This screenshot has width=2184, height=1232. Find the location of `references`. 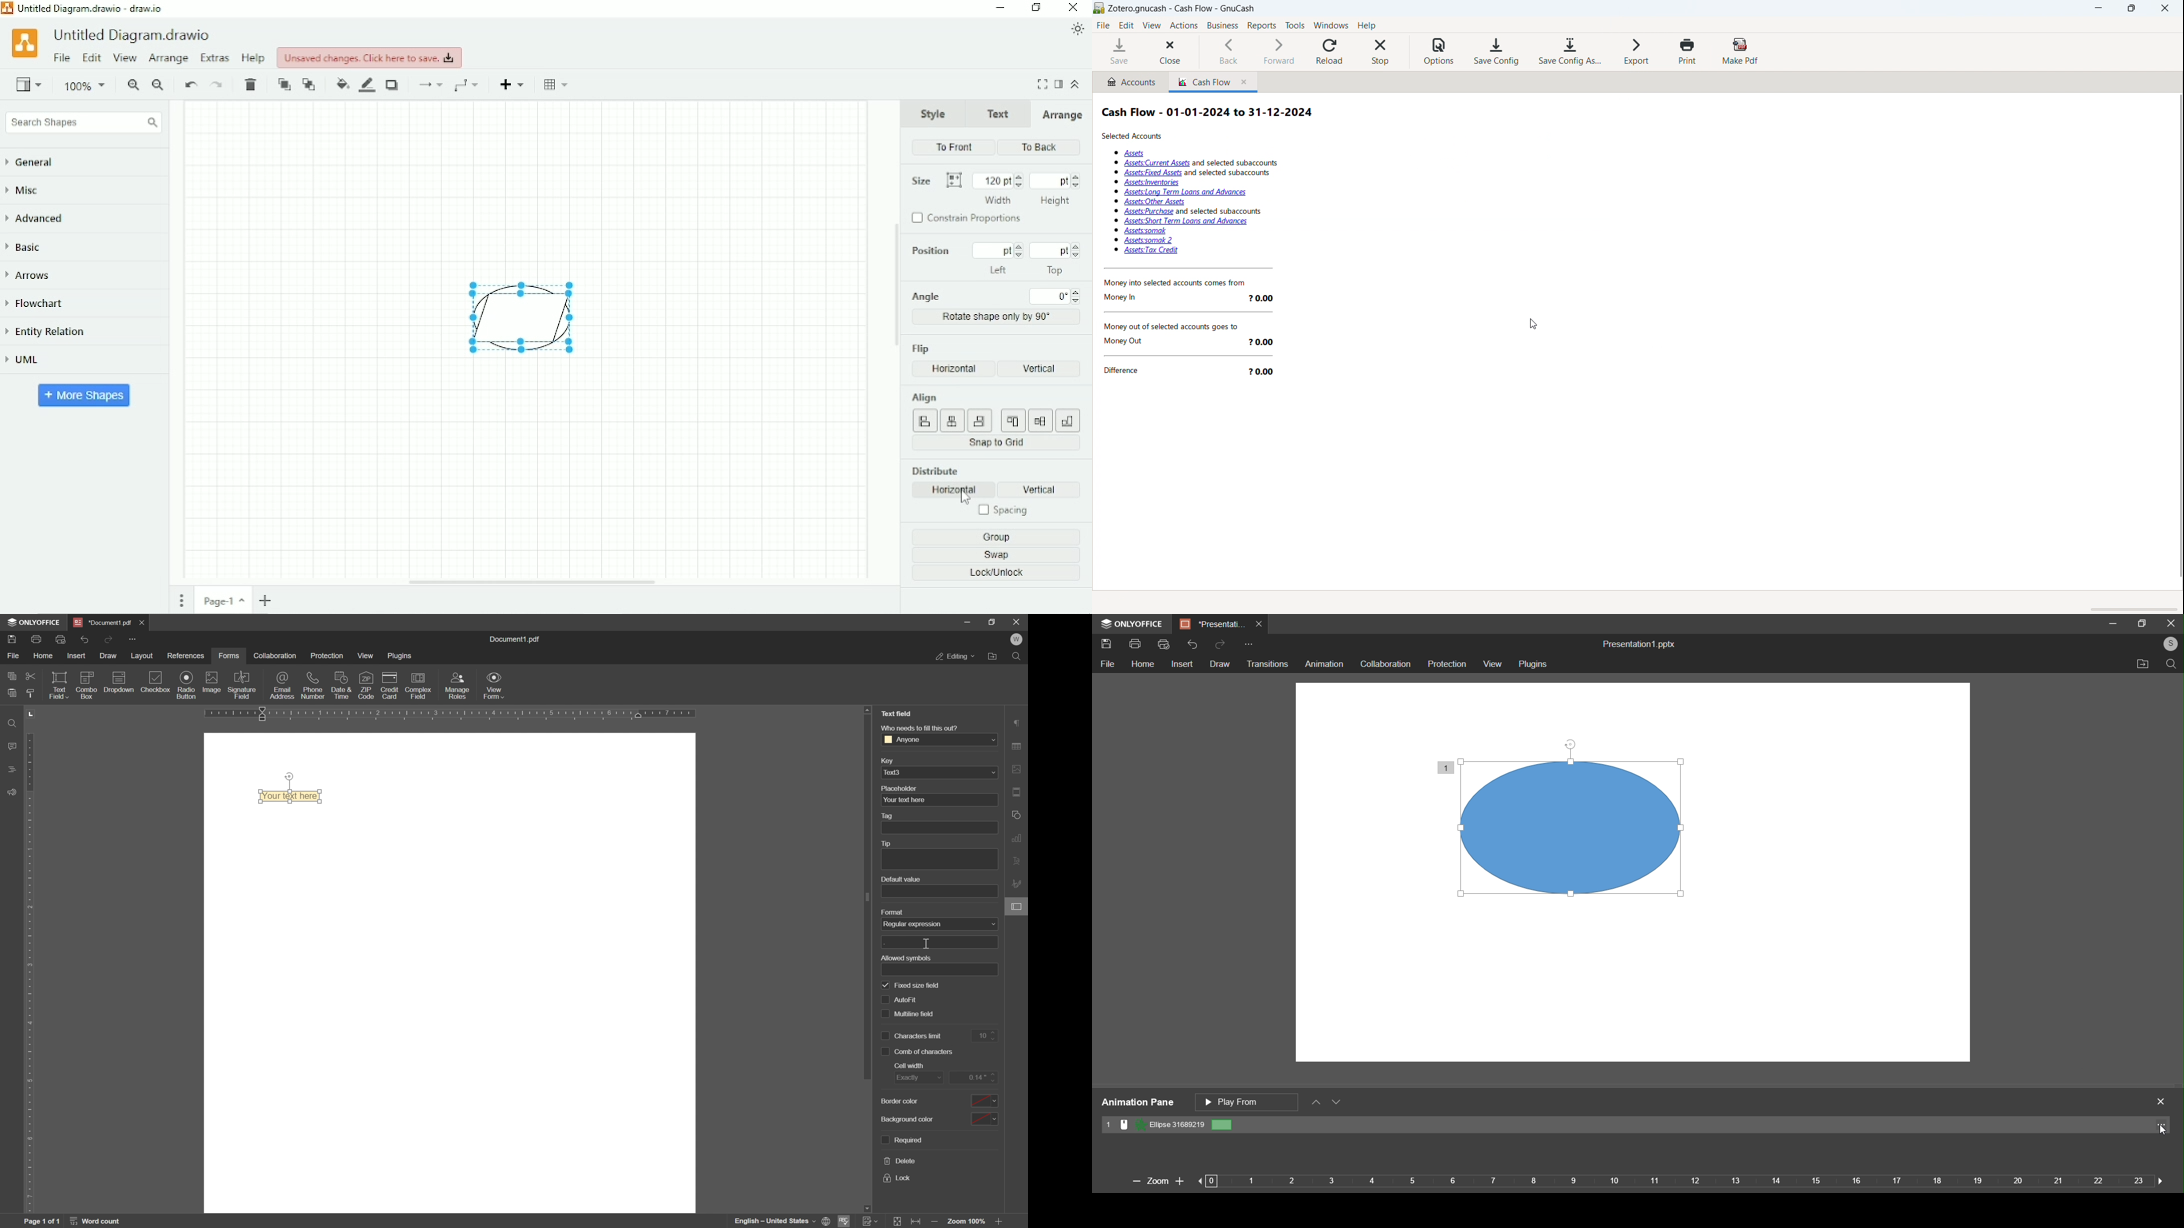

references is located at coordinates (186, 655).